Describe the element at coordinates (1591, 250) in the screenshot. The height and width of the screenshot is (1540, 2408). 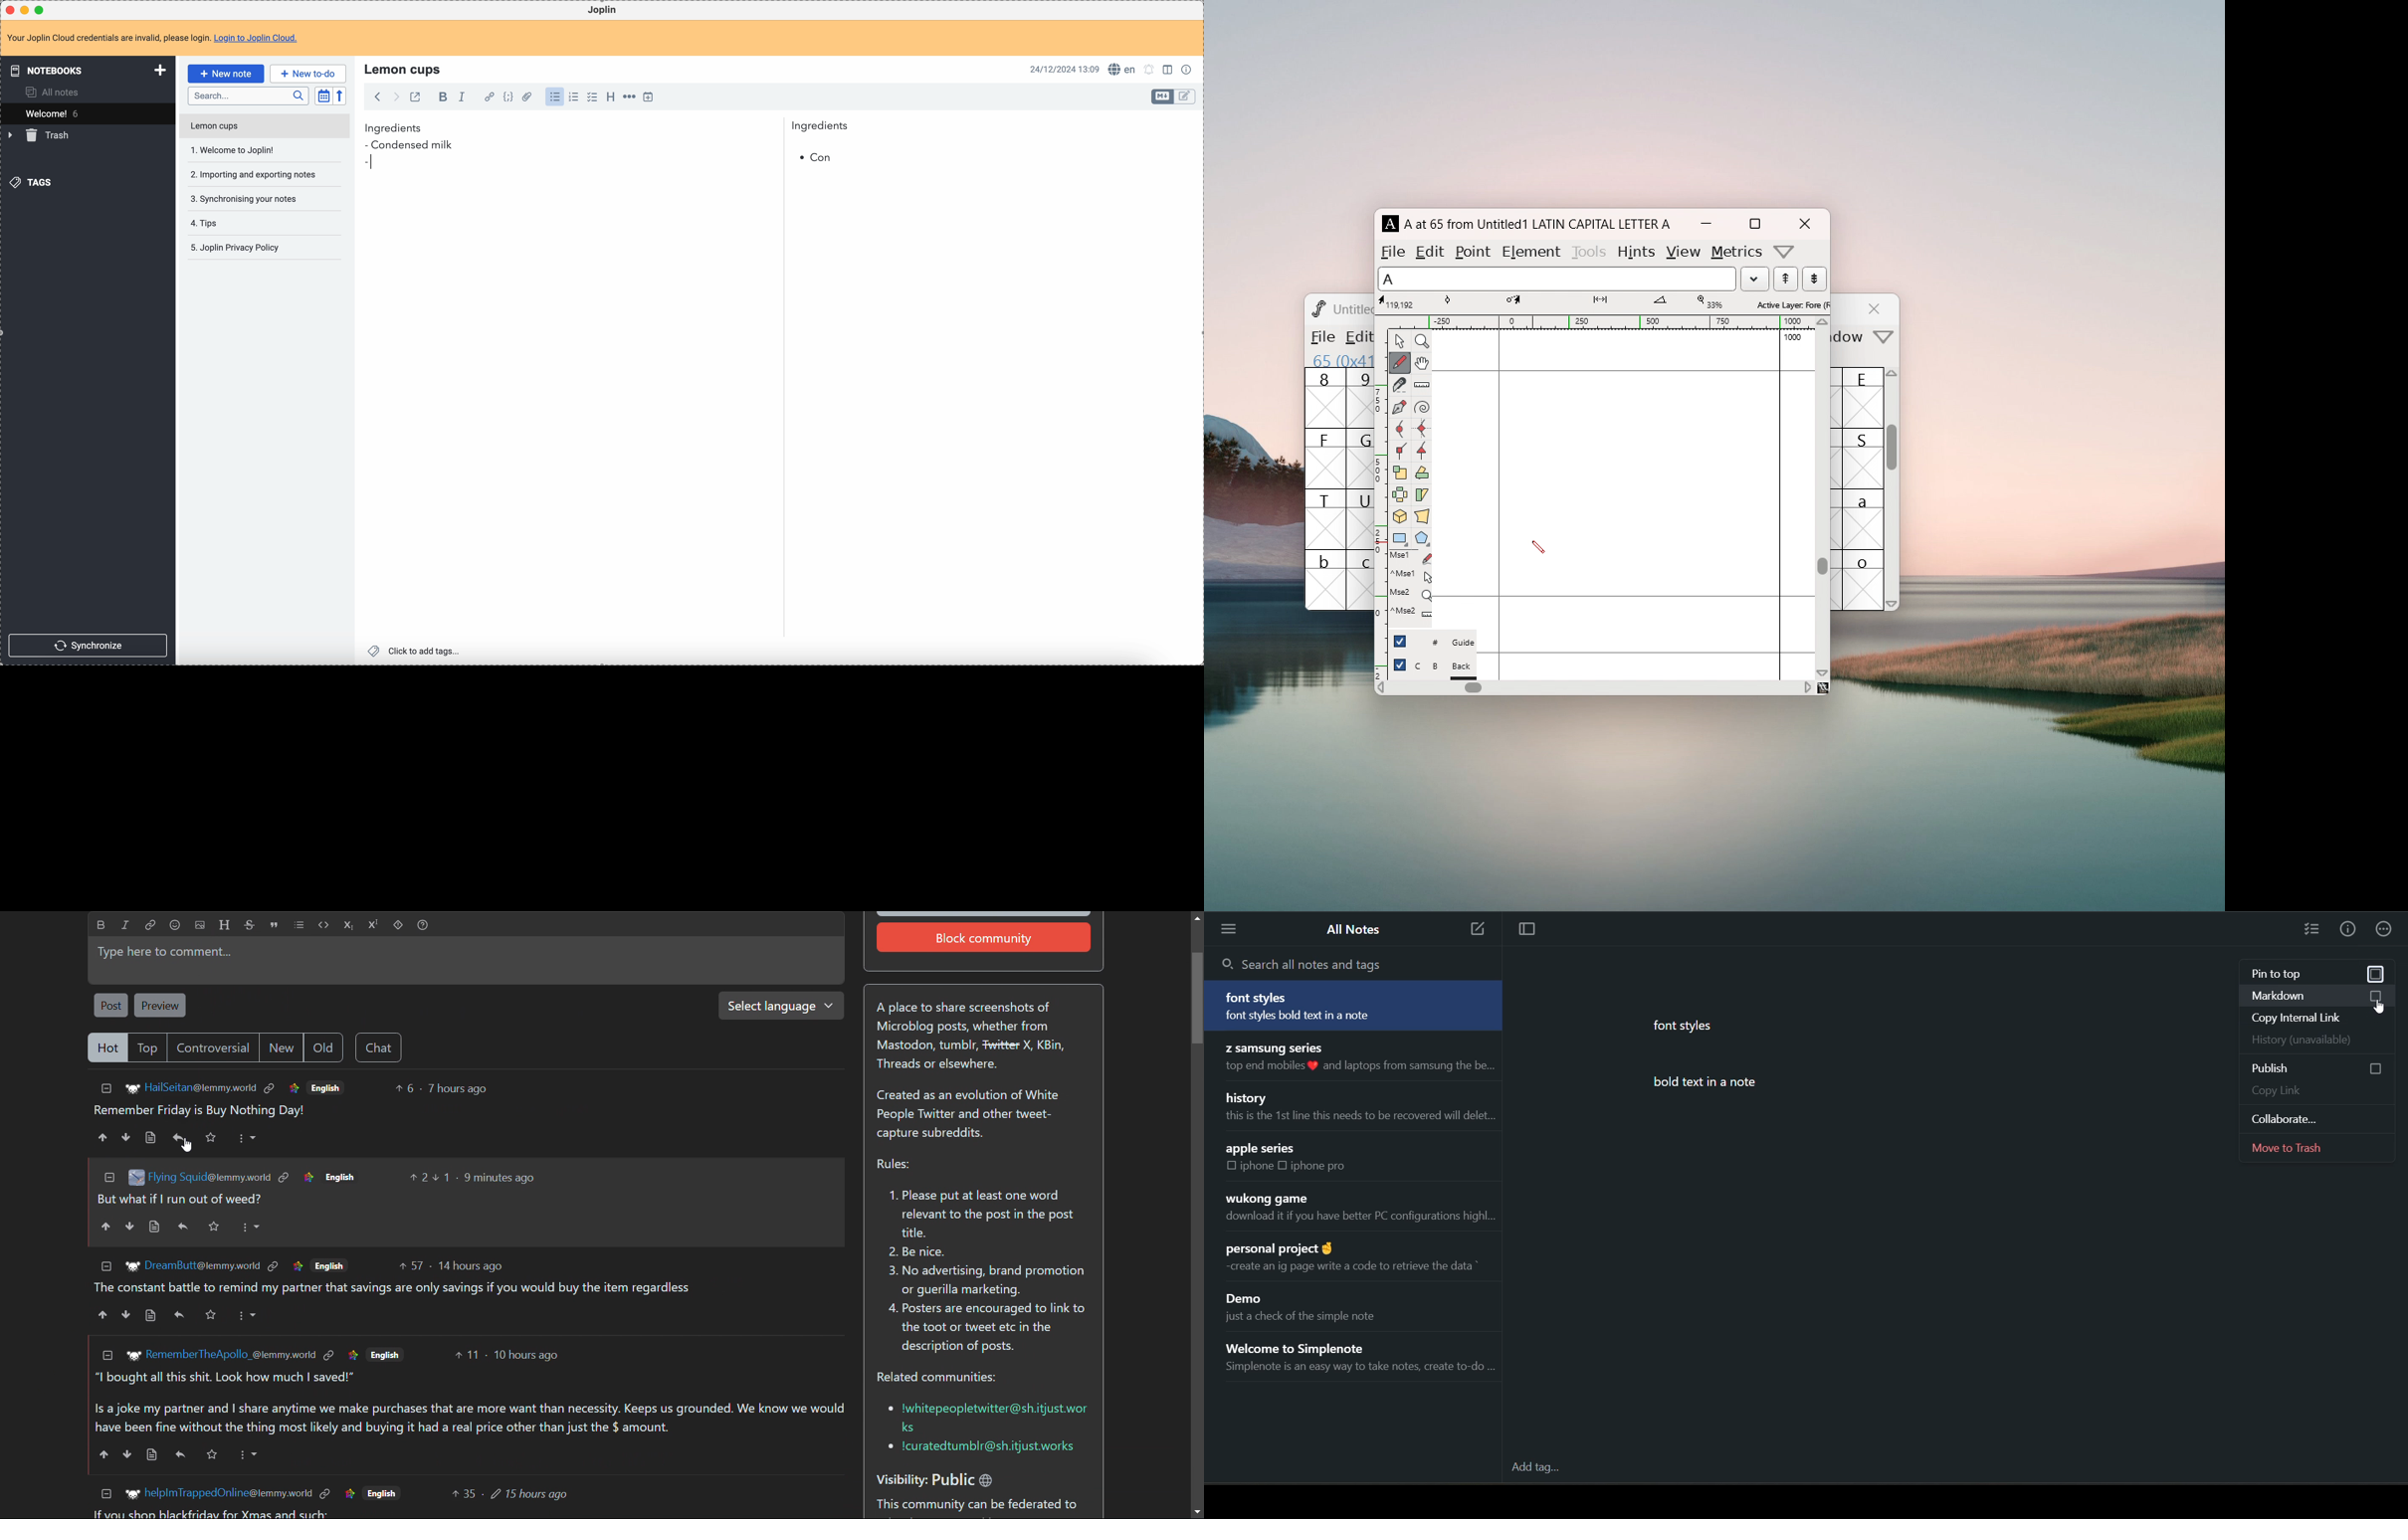
I see `tools` at that location.